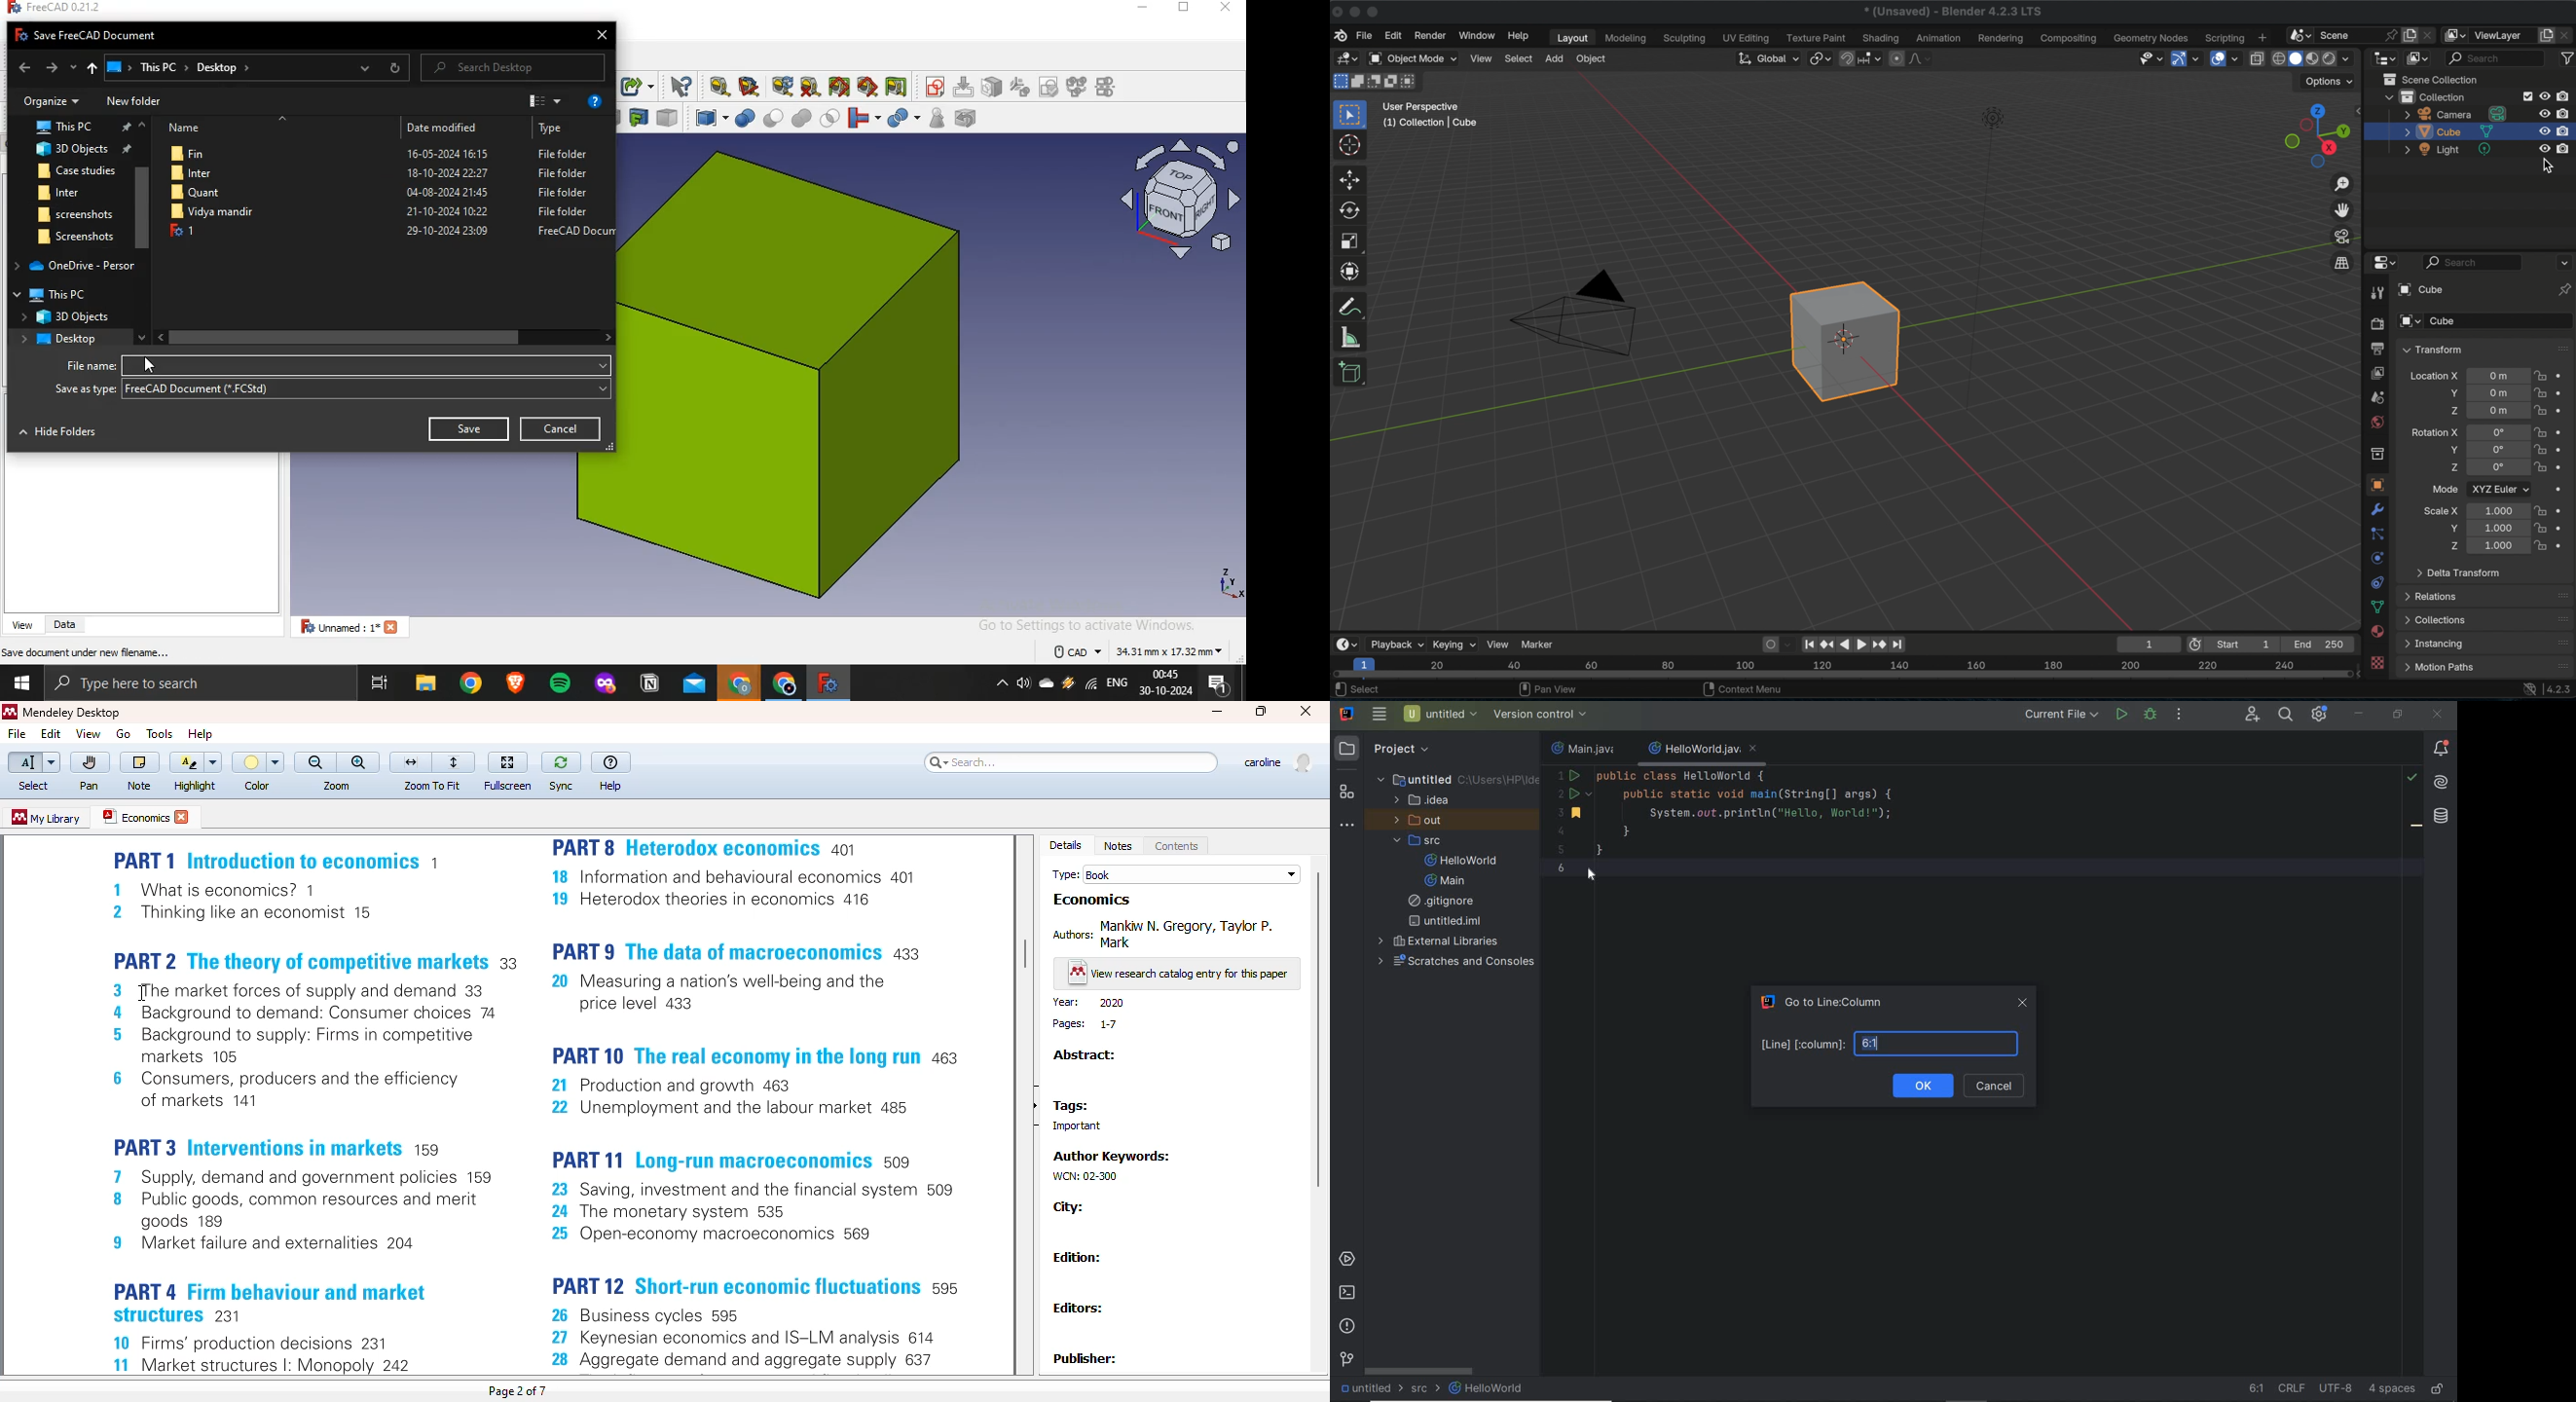 The height and width of the screenshot is (1428, 2576). Describe the element at coordinates (230, 390) in the screenshot. I see `freecad document` at that location.